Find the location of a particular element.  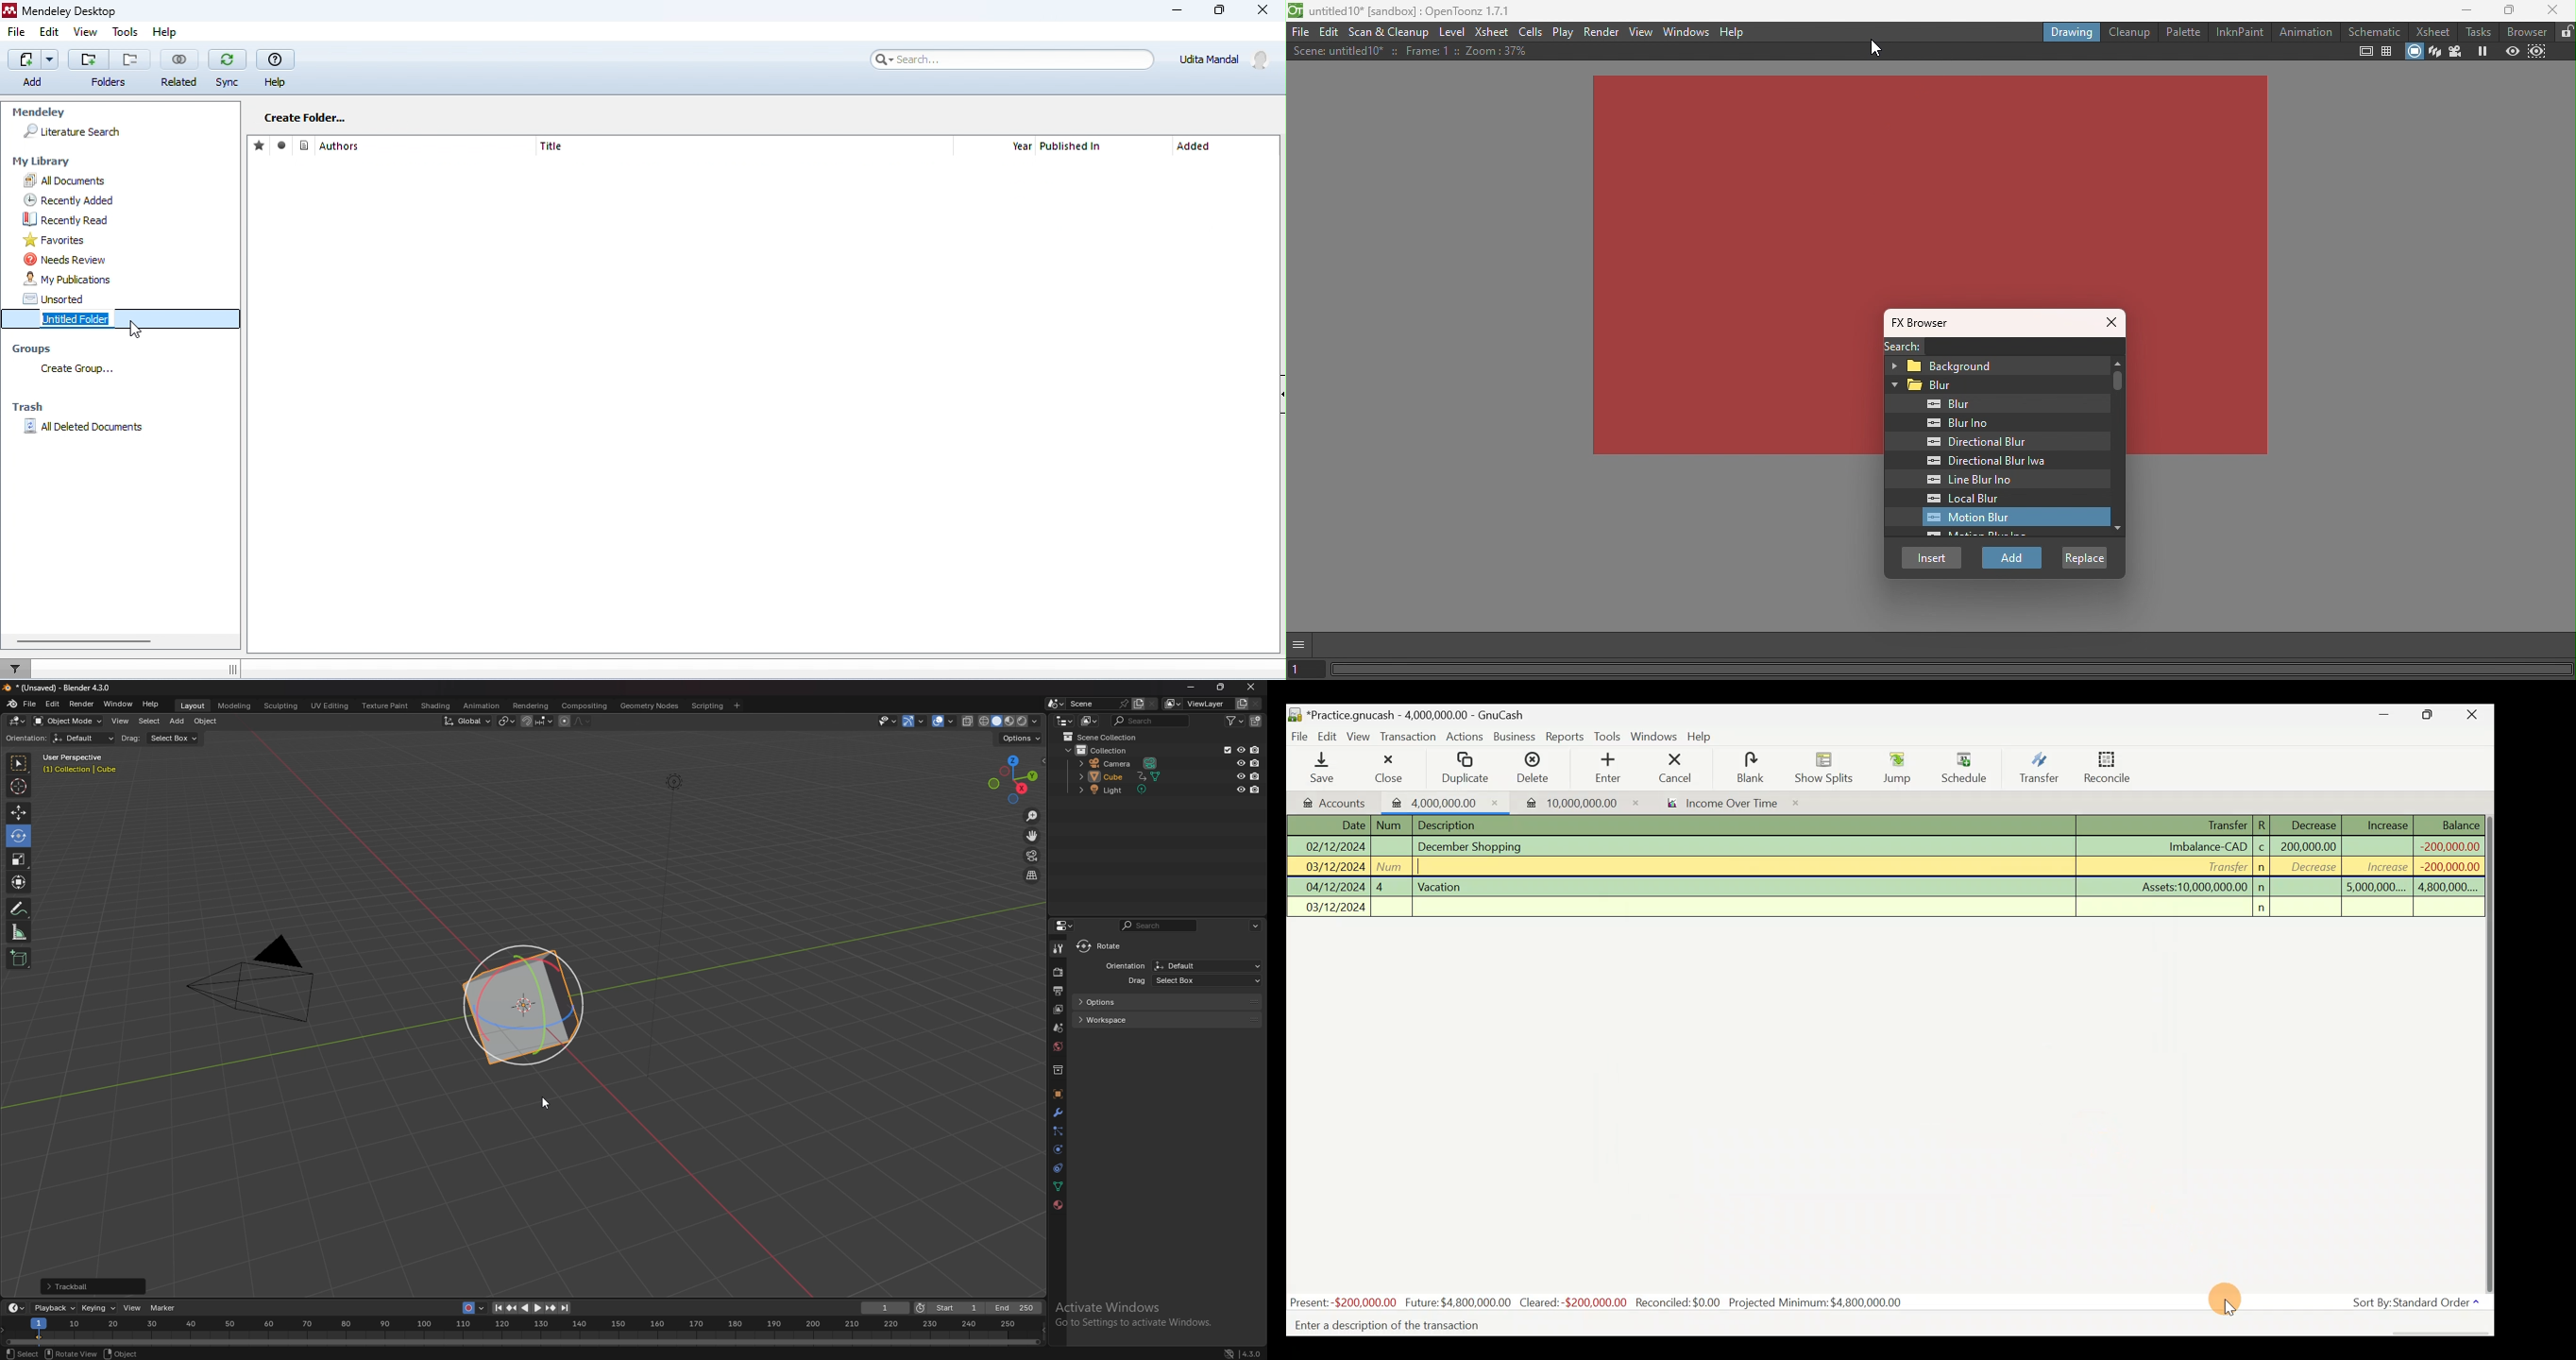

exclude from view layer is located at coordinates (1225, 749).